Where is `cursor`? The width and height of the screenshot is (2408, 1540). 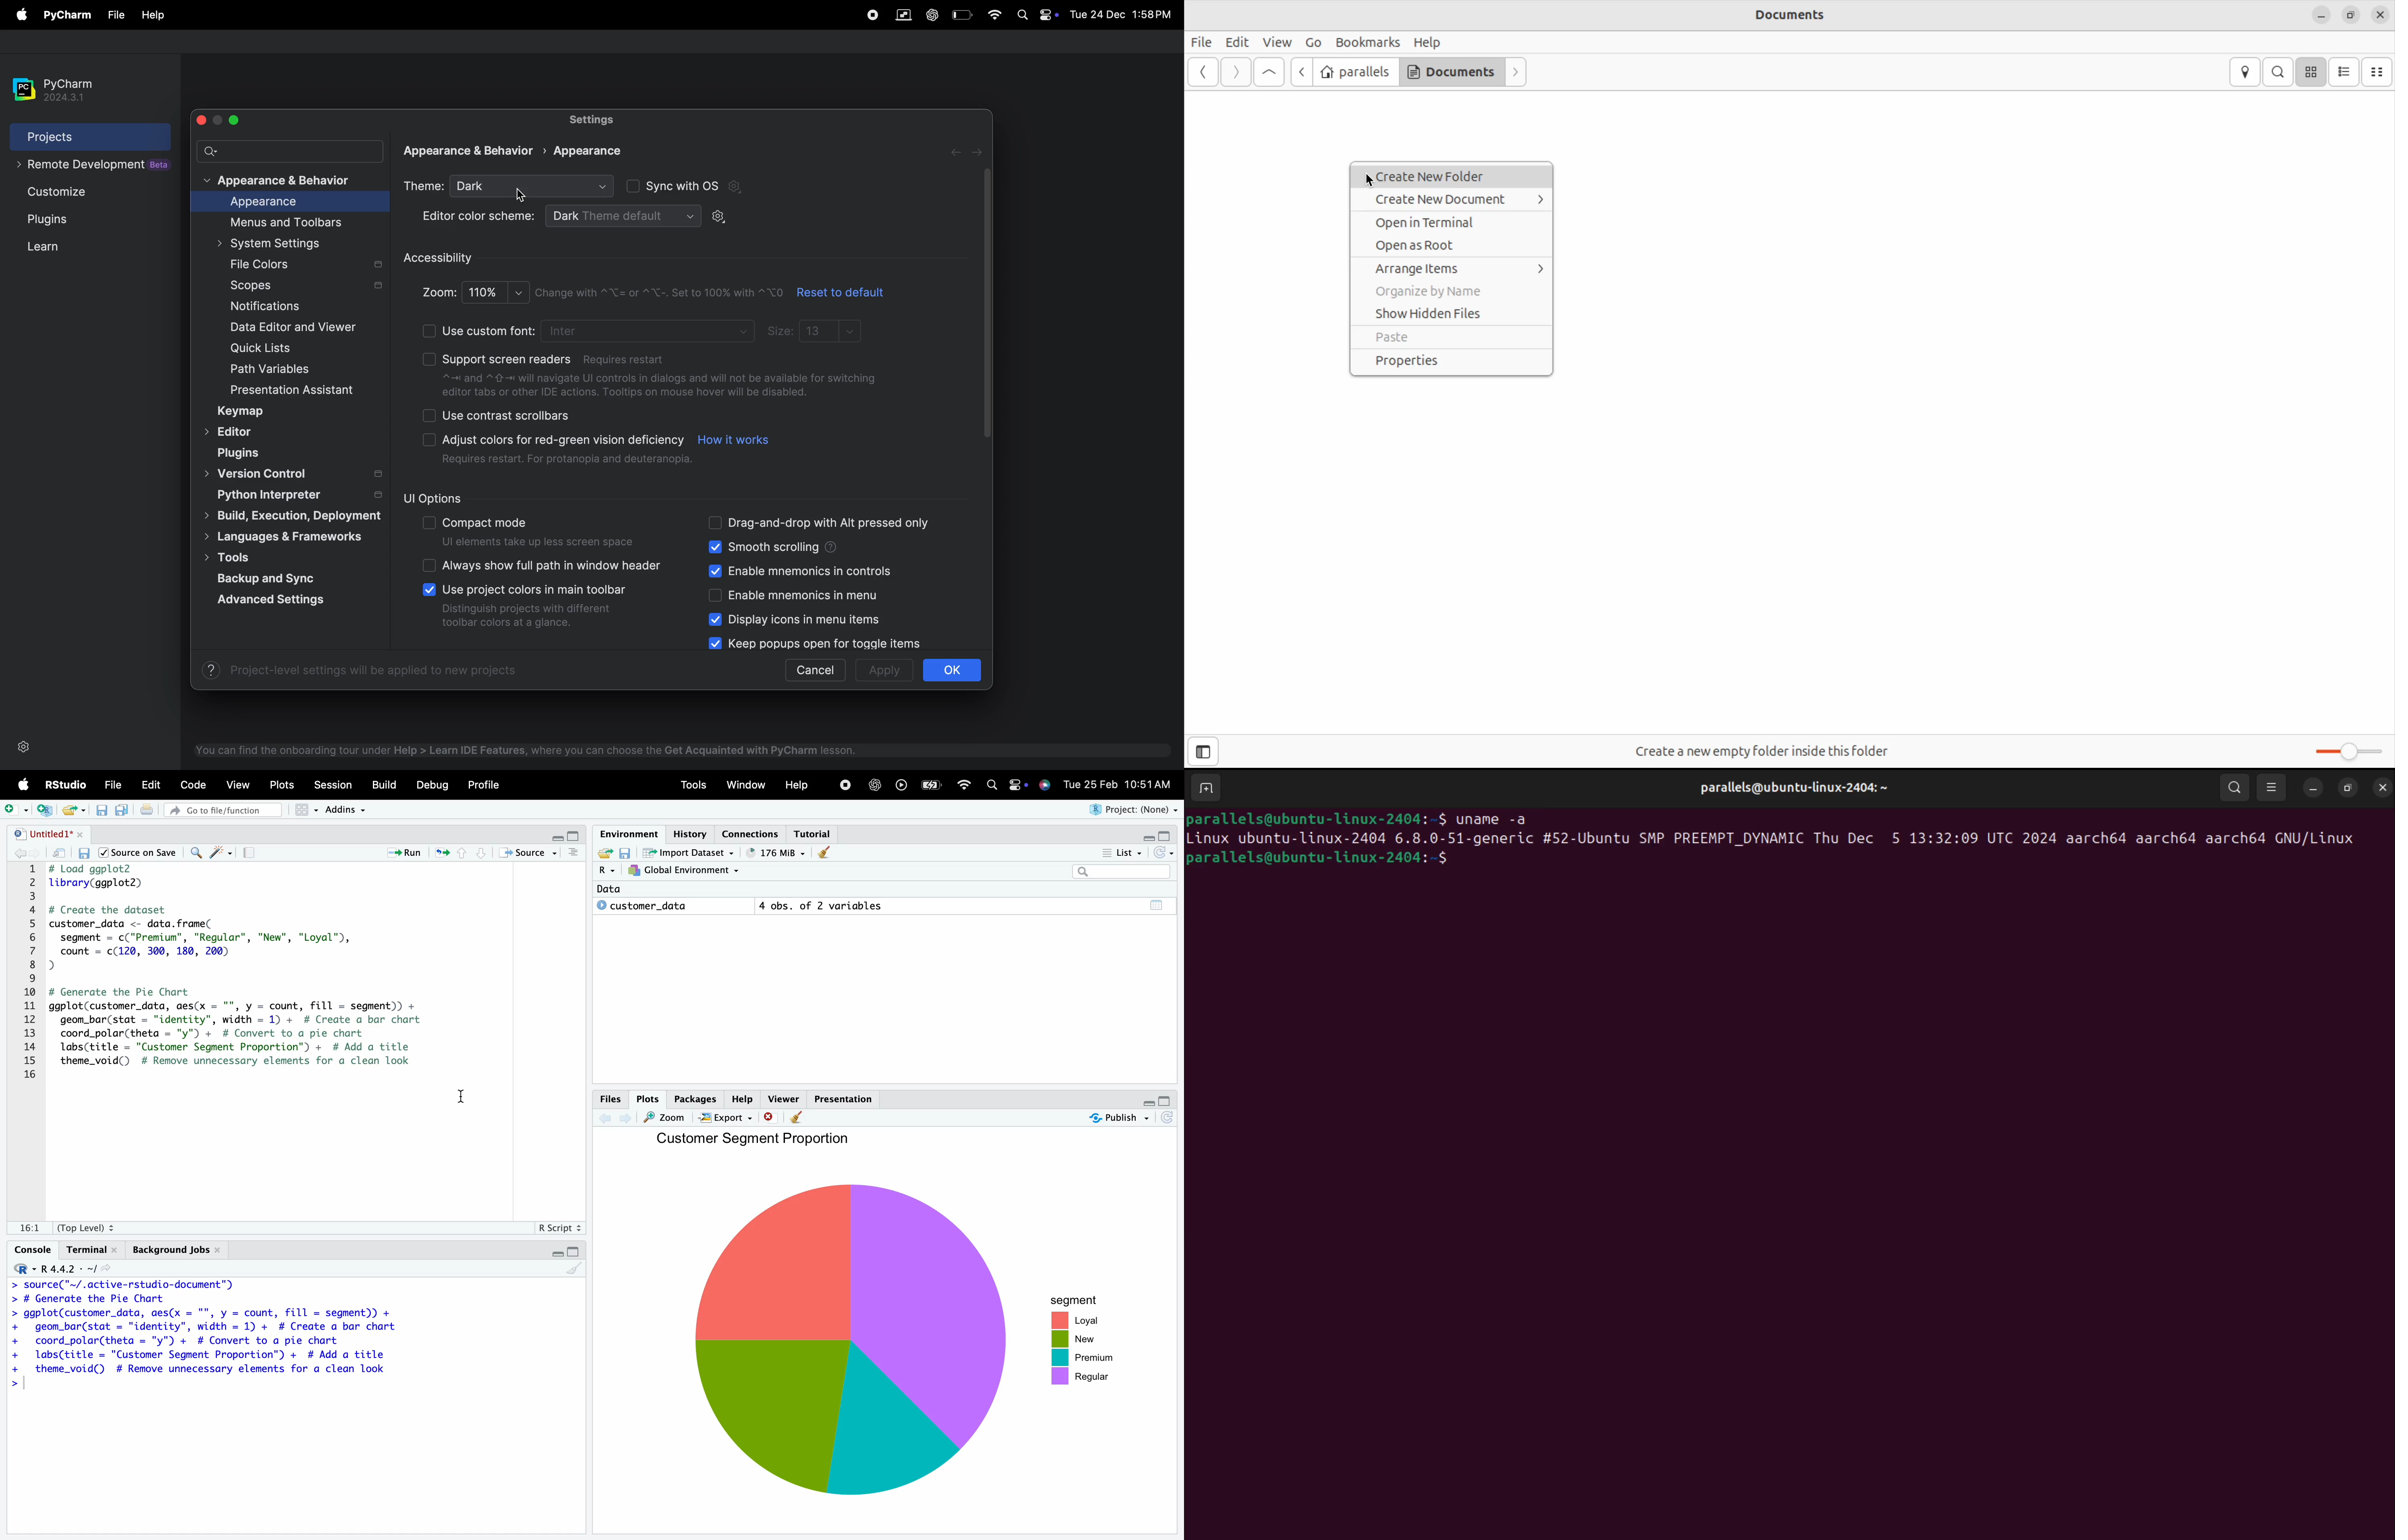
cursor is located at coordinates (528, 195).